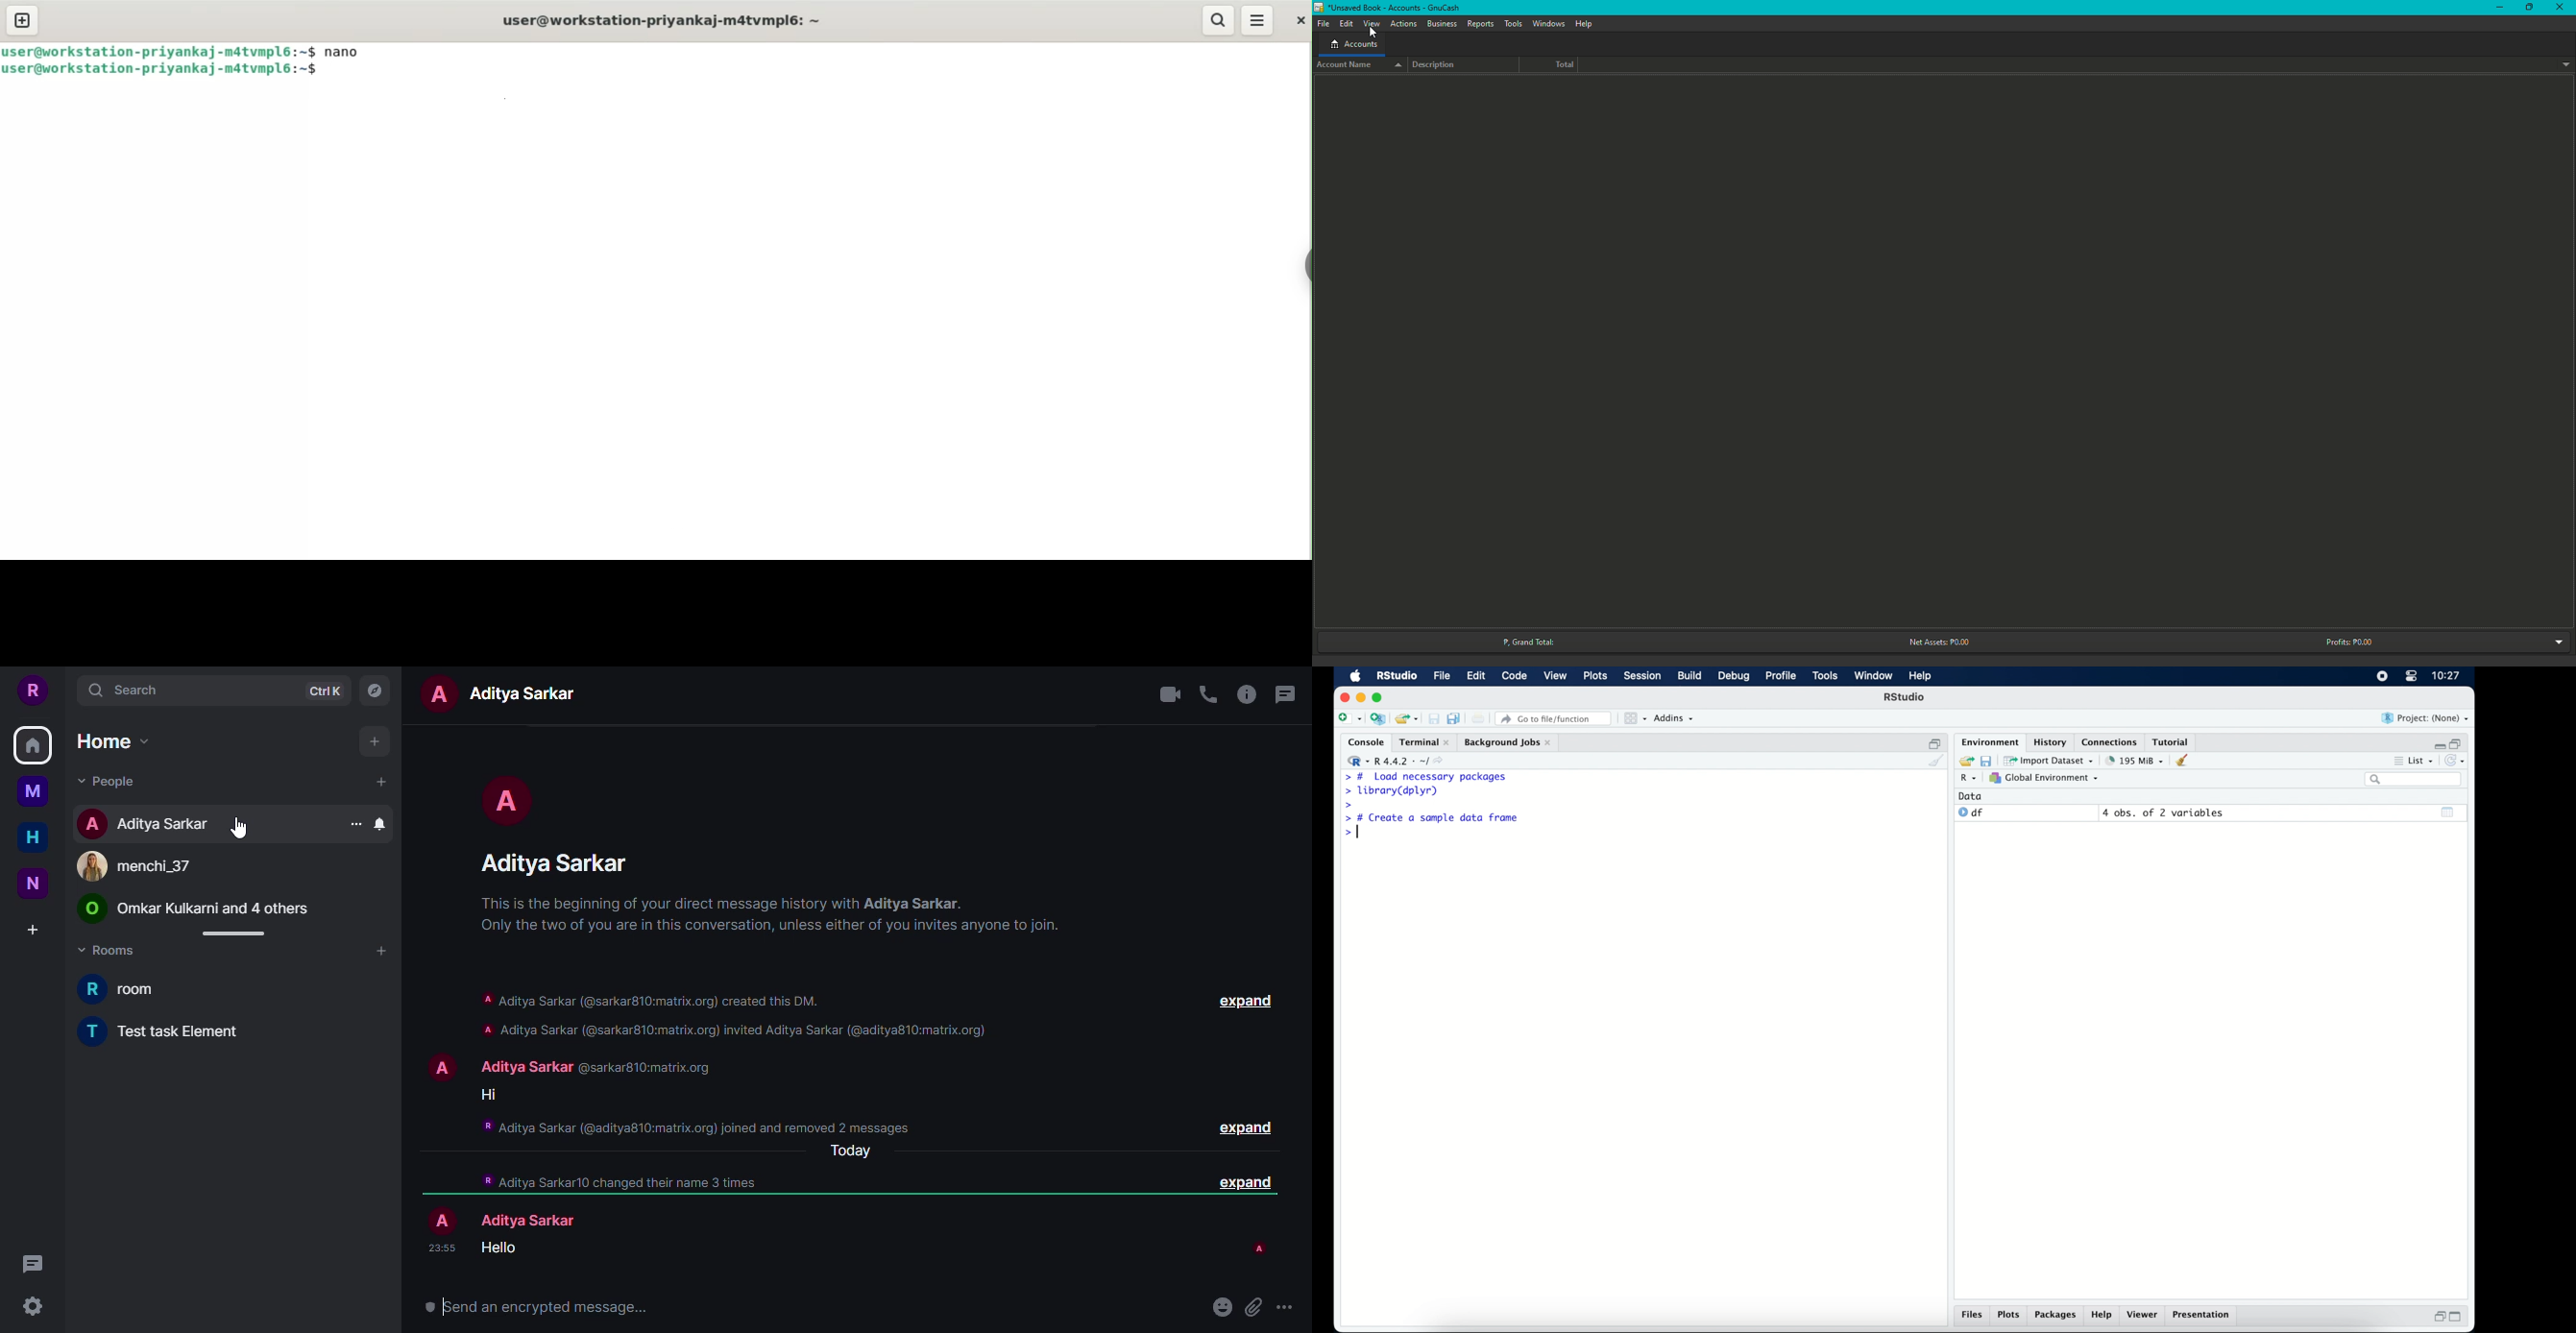 Image resolution: width=2576 pixels, height=1344 pixels. What do you see at coordinates (2460, 1317) in the screenshot?
I see `maximize` at bounding box center [2460, 1317].